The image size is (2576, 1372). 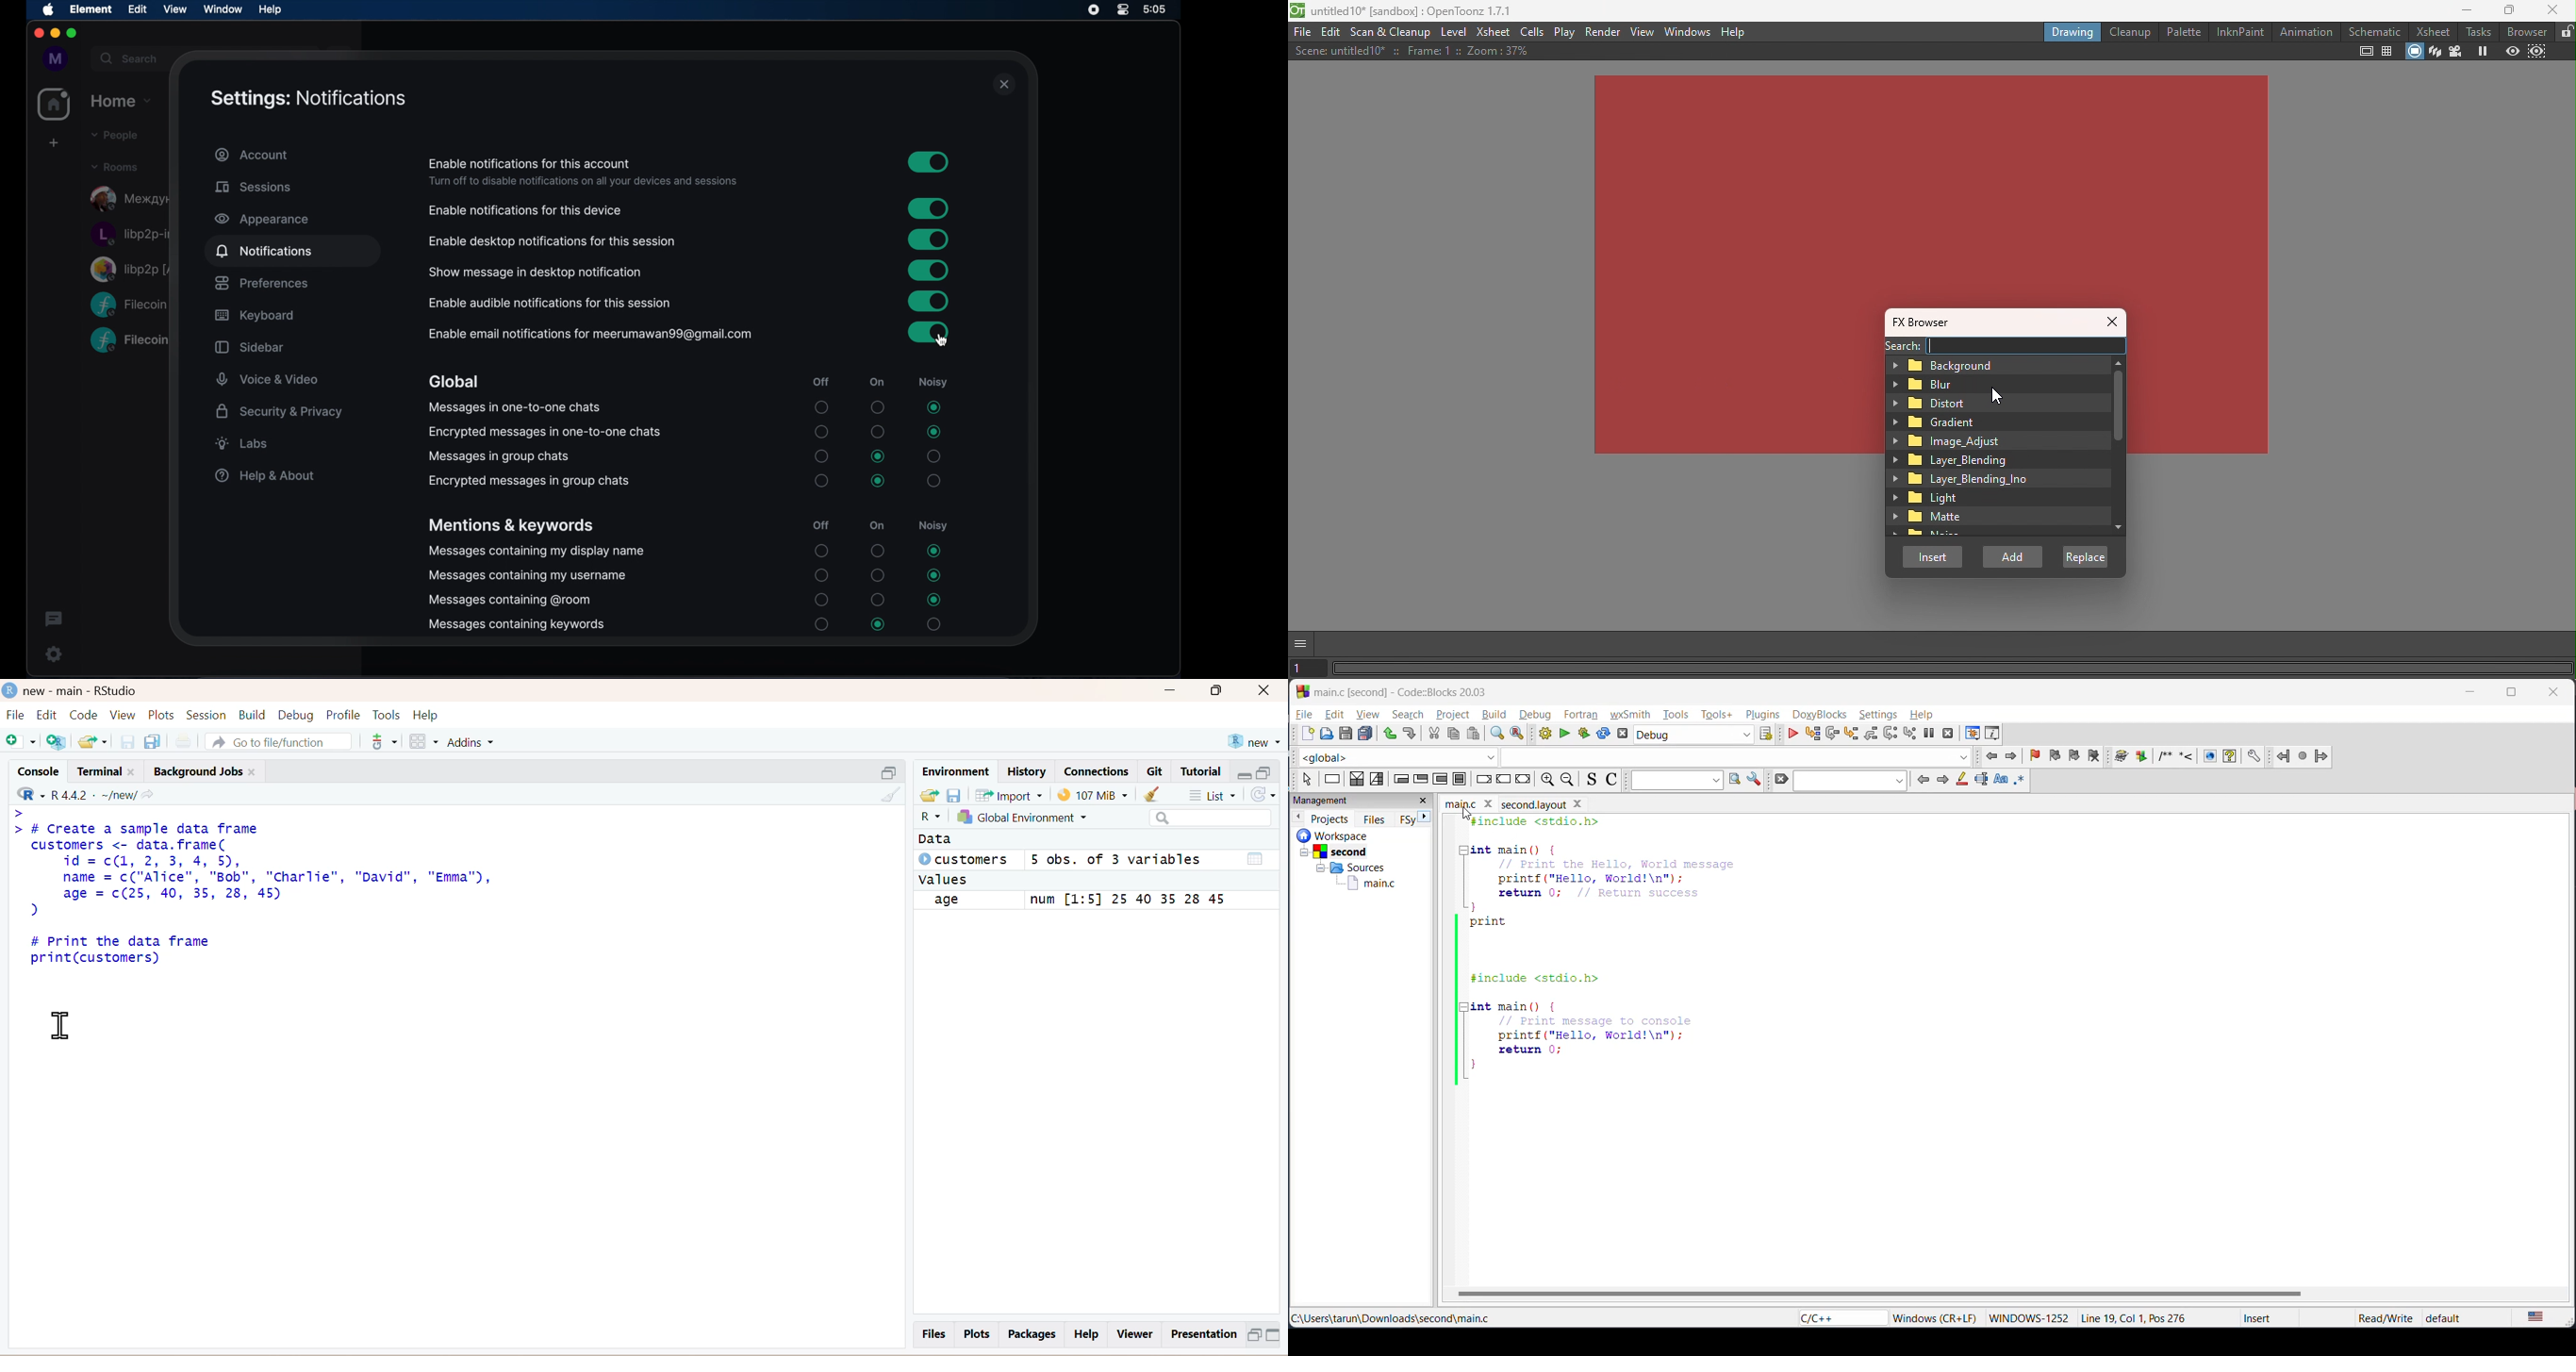 What do you see at coordinates (933, 407) in the screenshot?
I see `radio button` at bounding box center [933, 407].